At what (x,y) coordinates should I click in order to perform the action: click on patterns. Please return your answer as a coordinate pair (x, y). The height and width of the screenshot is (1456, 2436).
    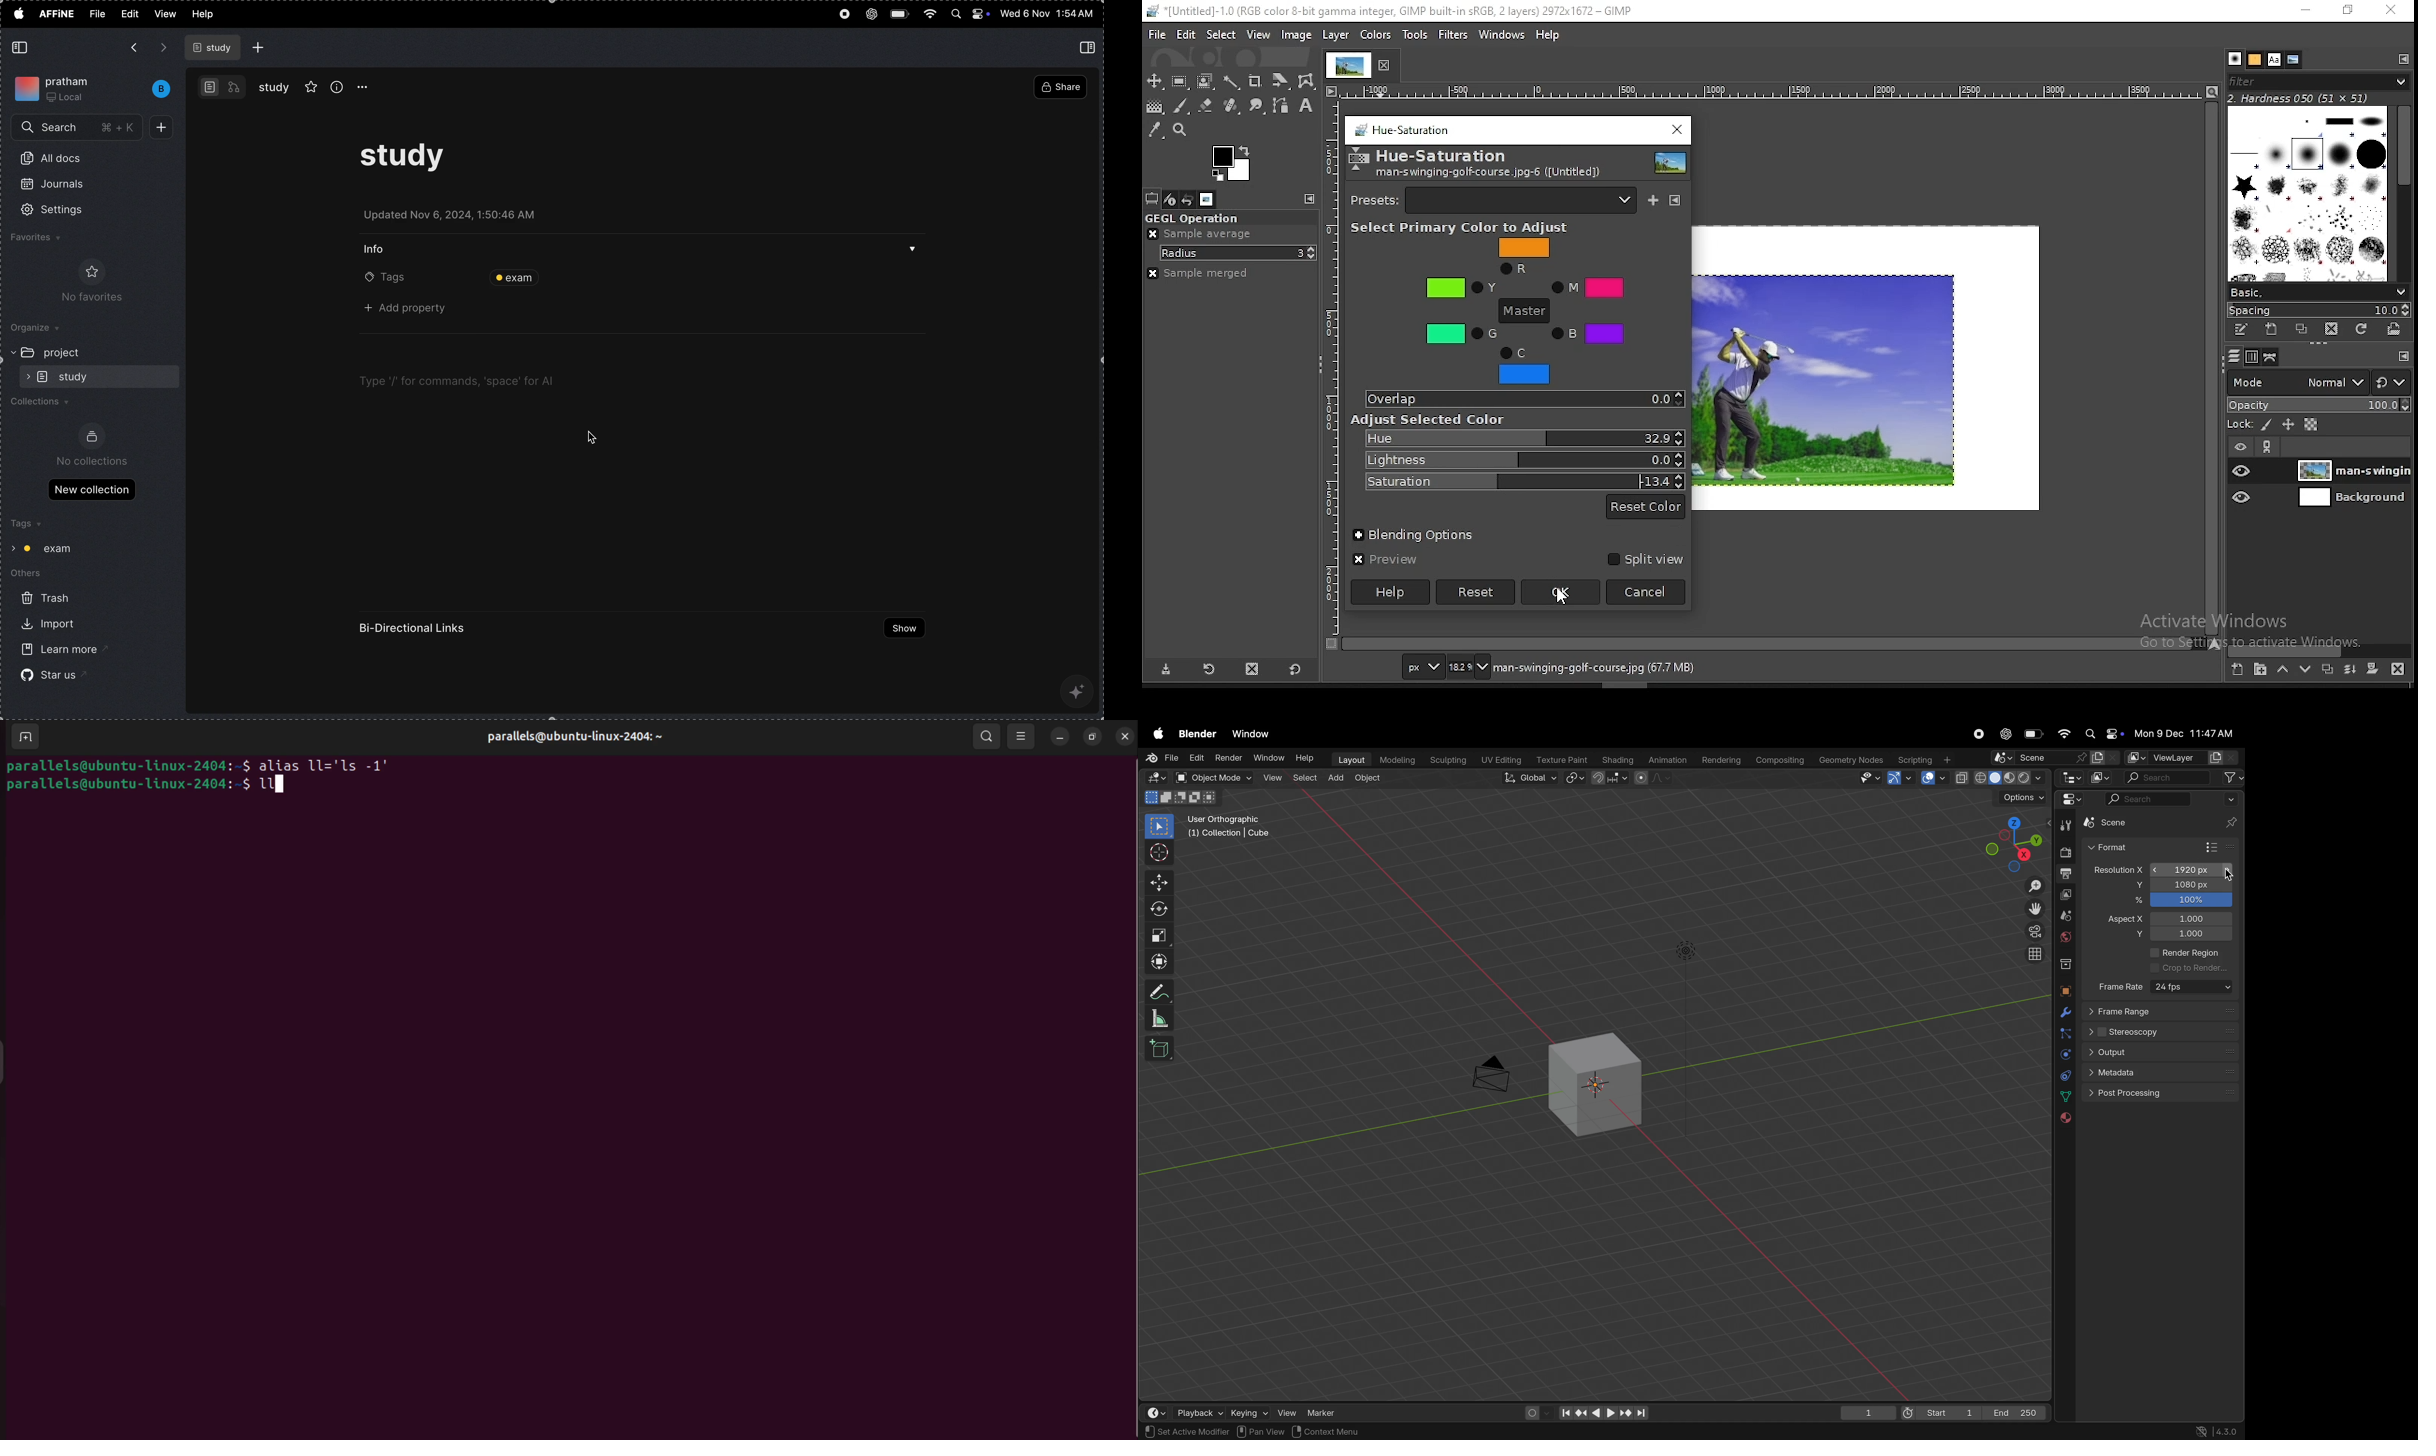
    Looking at the image, I should click on (2255, 61).